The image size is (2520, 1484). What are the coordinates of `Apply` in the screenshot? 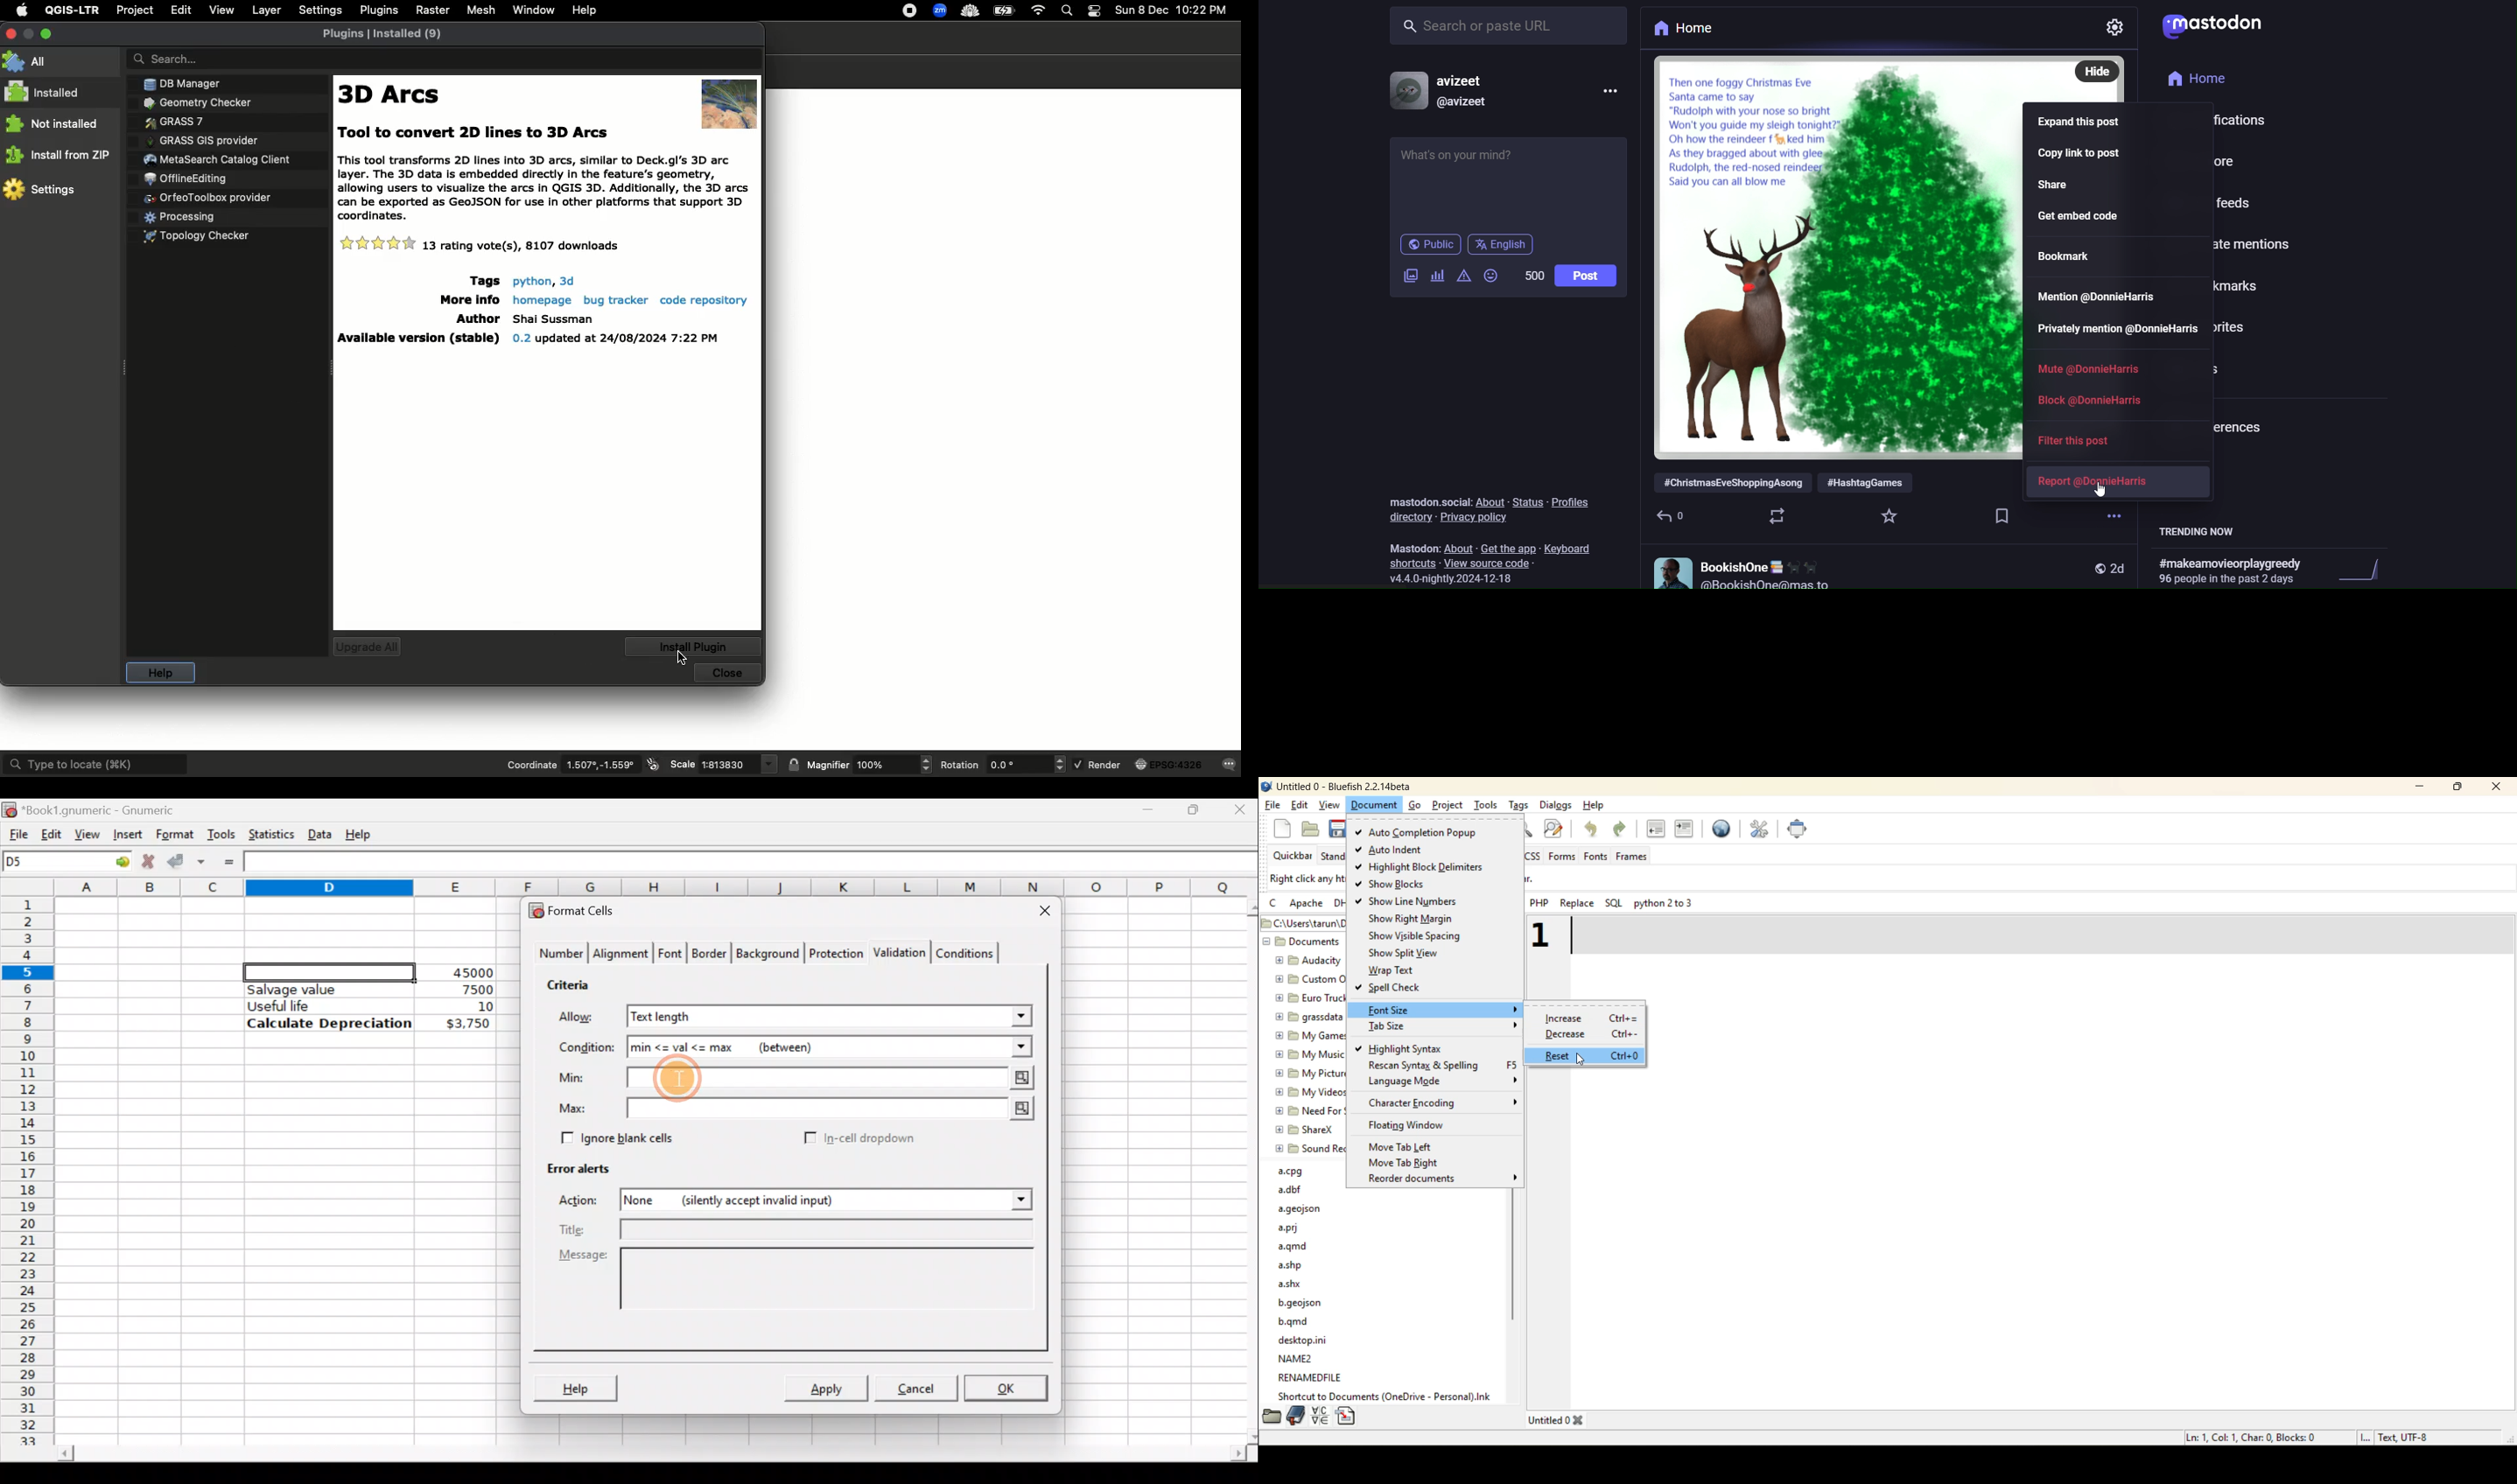 It's located at (831, 1388).